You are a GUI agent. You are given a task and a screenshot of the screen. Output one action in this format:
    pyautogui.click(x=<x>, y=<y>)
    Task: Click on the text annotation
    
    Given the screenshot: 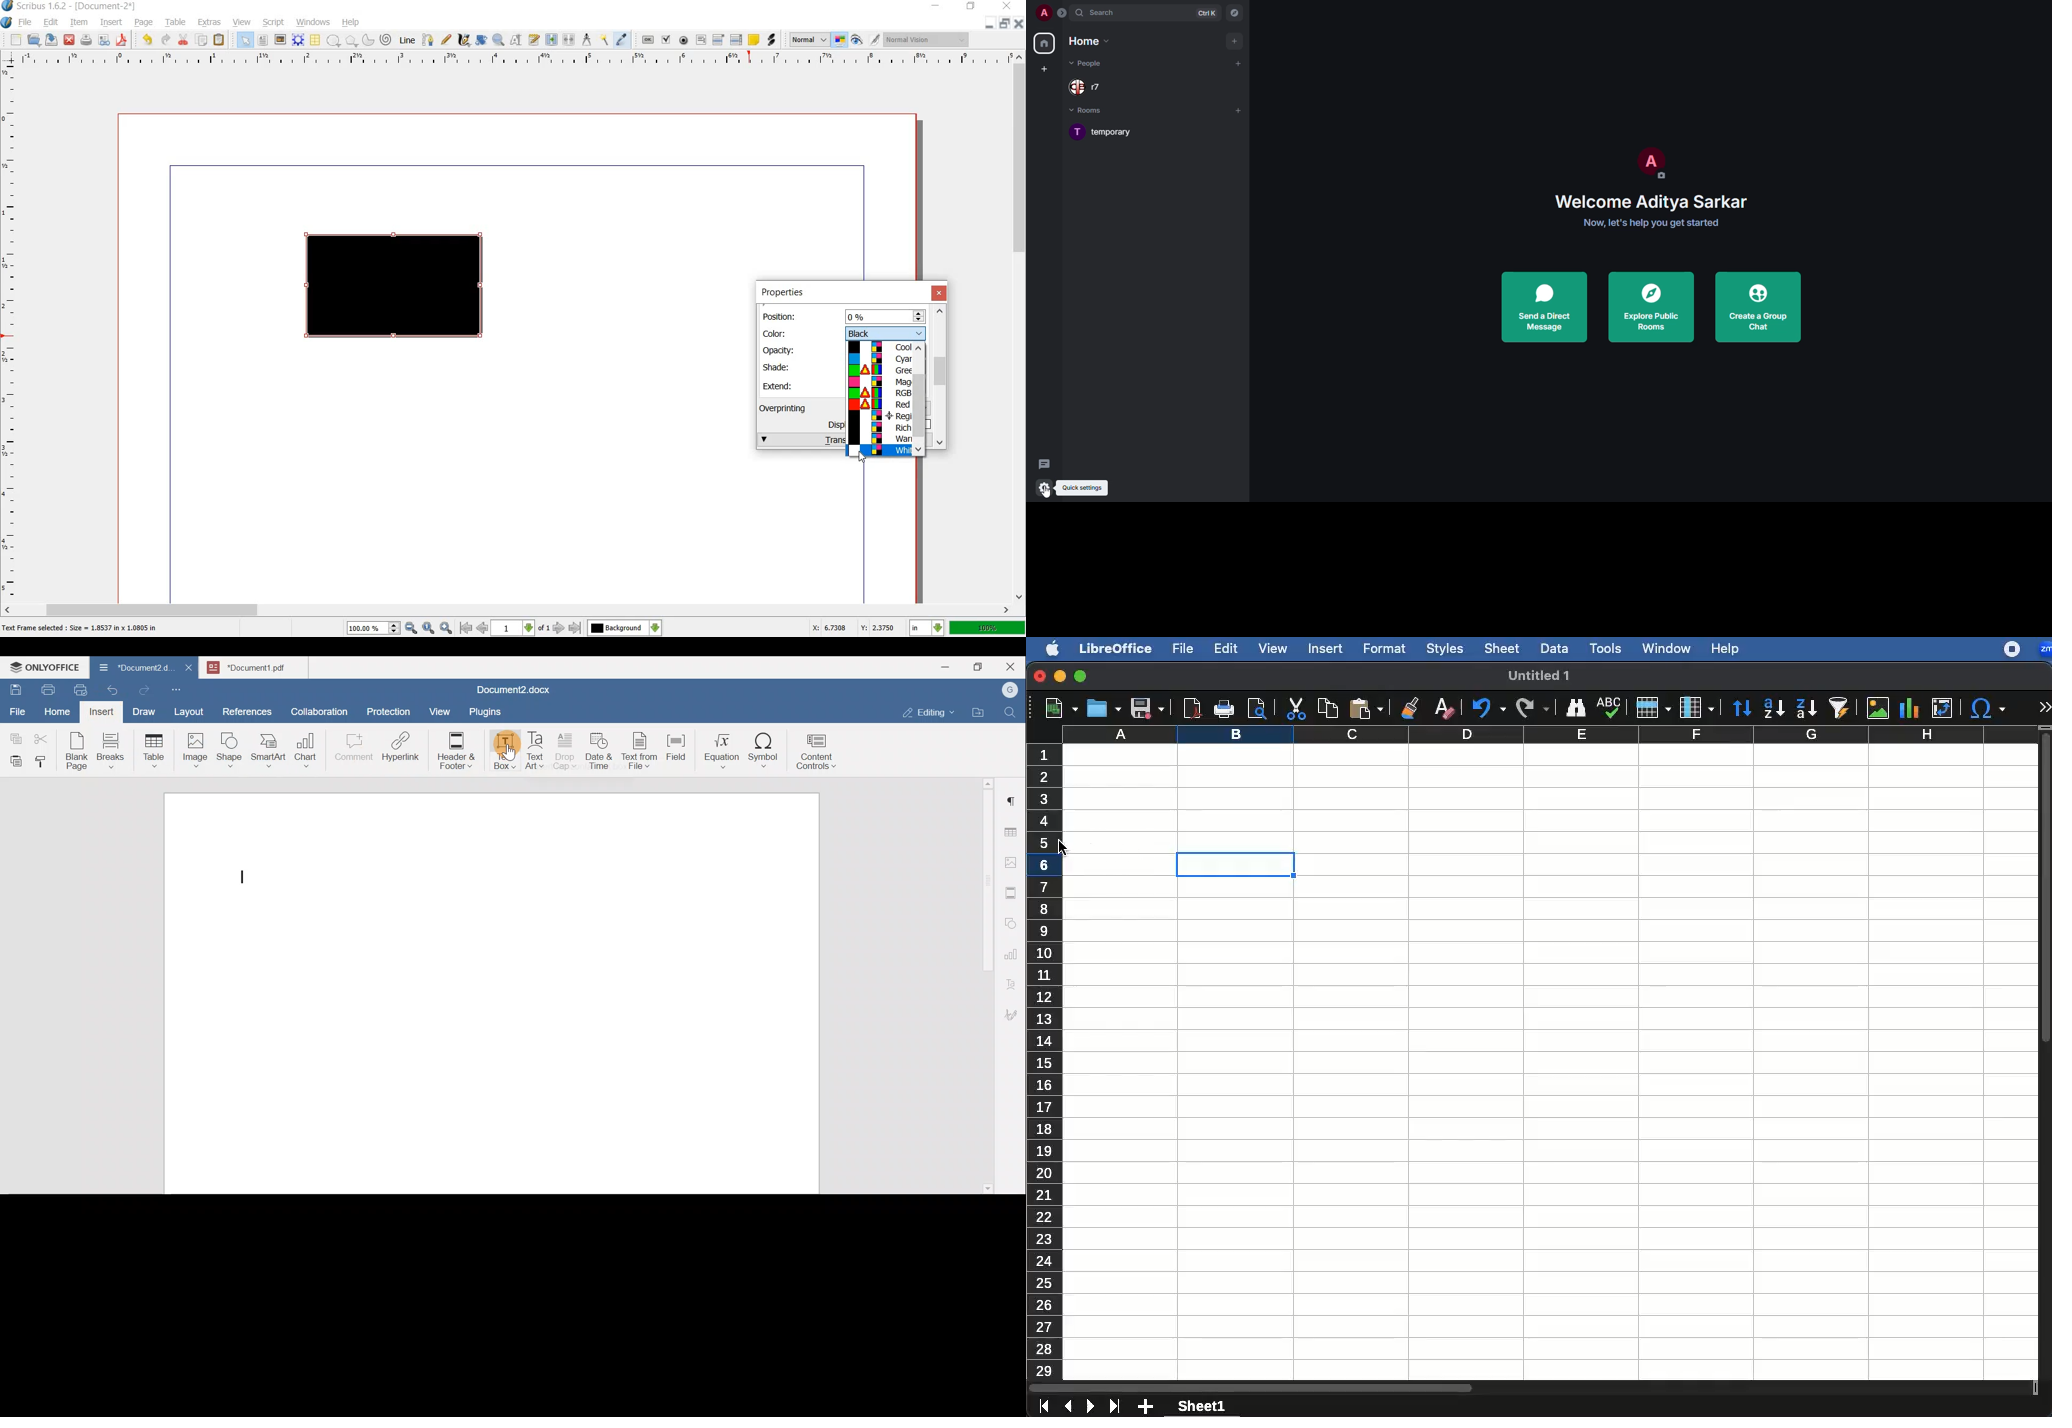 What is the action you would take?
    pyautogui.click(x=754, y=40)
    